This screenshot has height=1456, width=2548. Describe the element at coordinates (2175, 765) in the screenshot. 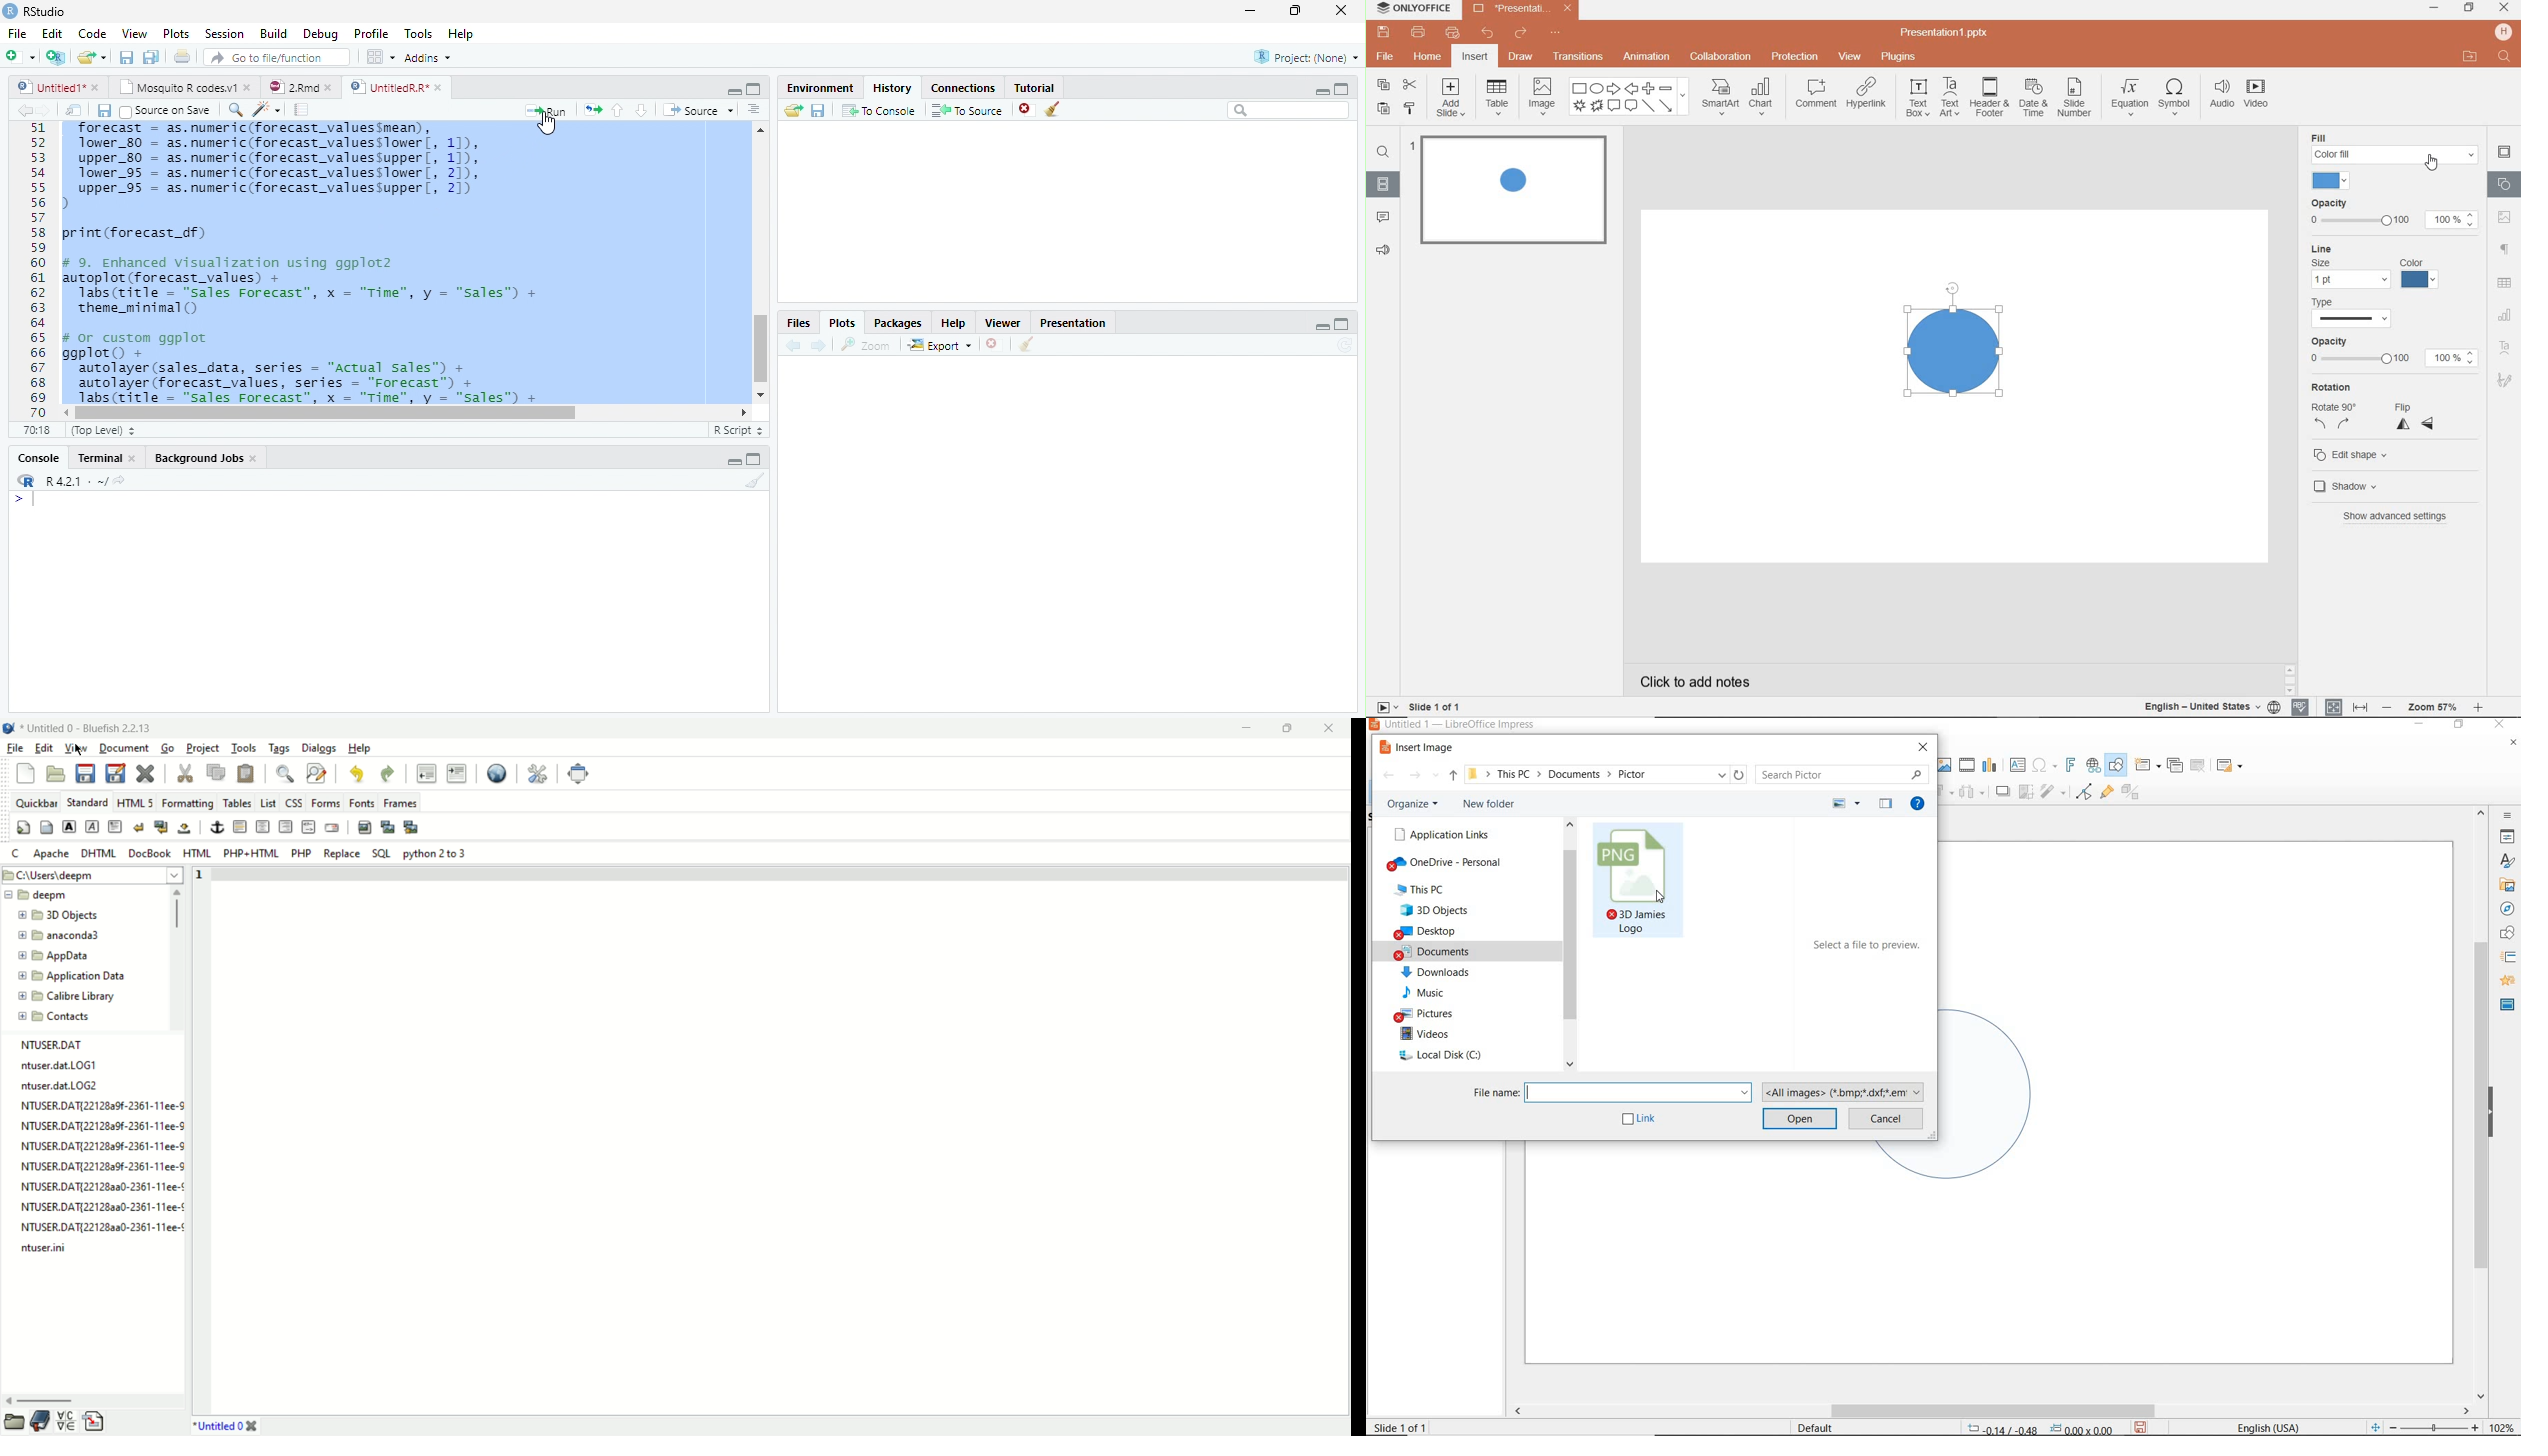

I see `duplicate slide` at that location.